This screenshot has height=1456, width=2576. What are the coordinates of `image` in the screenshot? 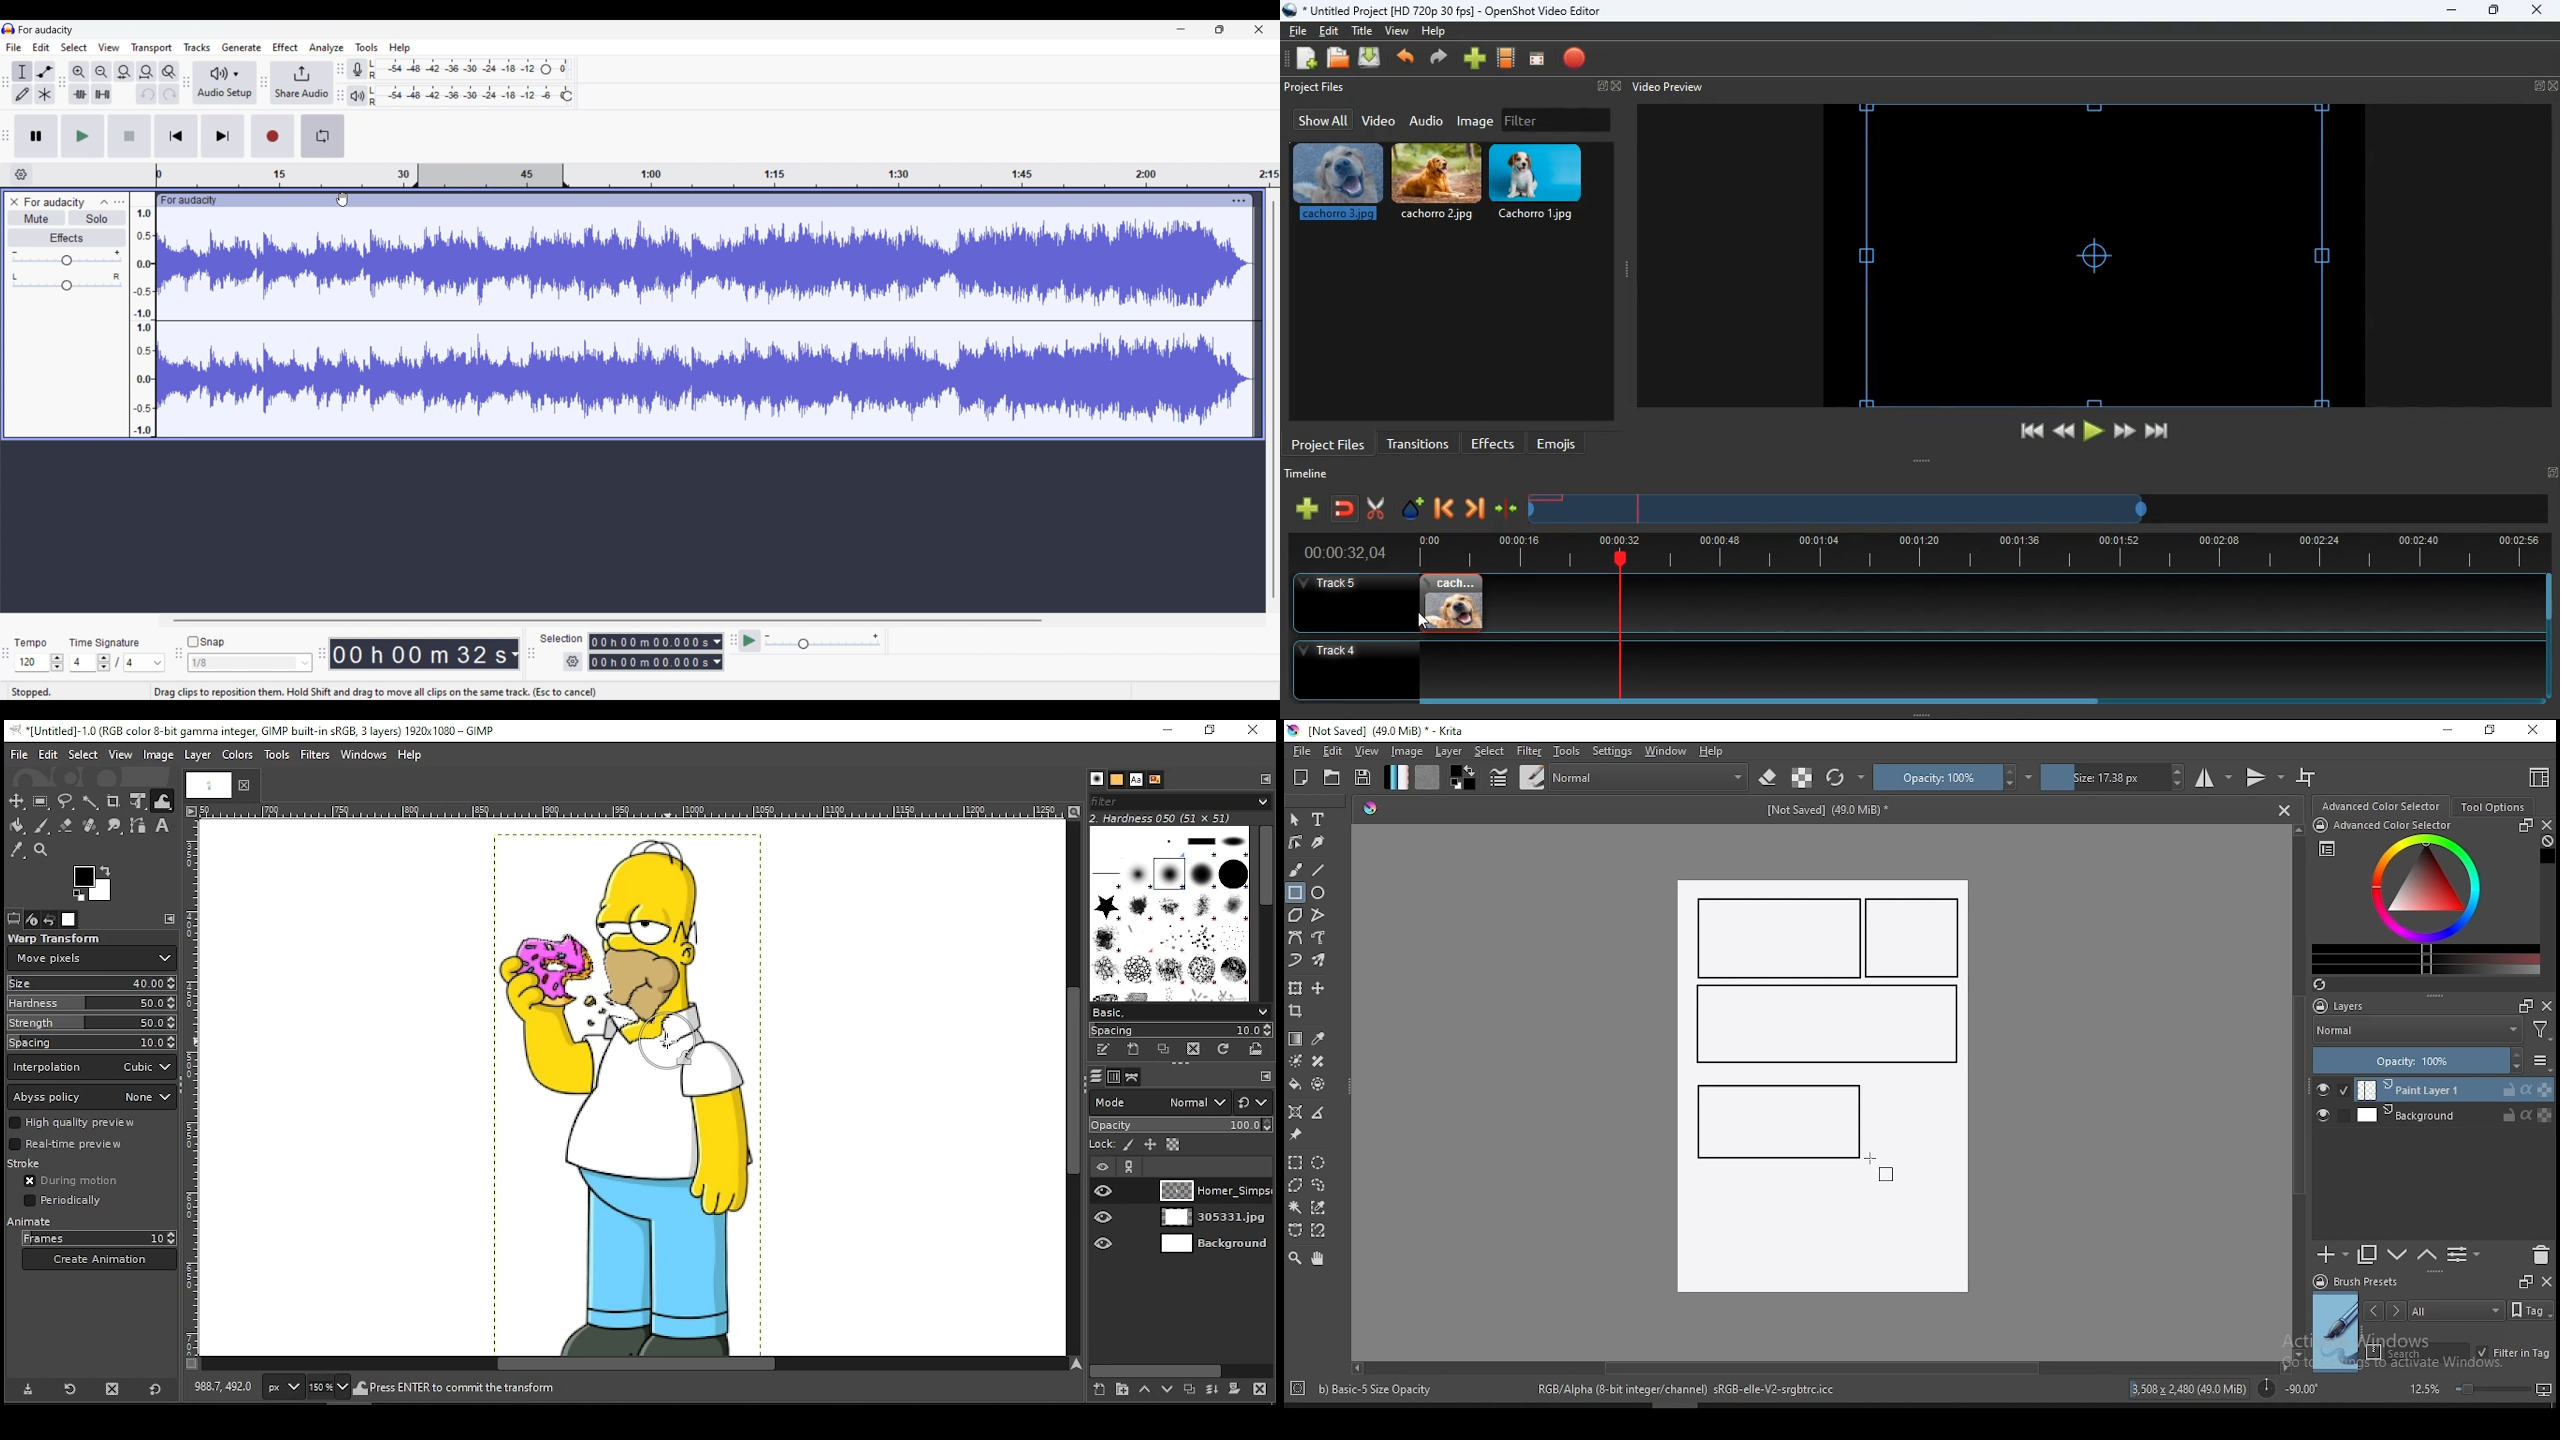 It's located at (1406, 751).